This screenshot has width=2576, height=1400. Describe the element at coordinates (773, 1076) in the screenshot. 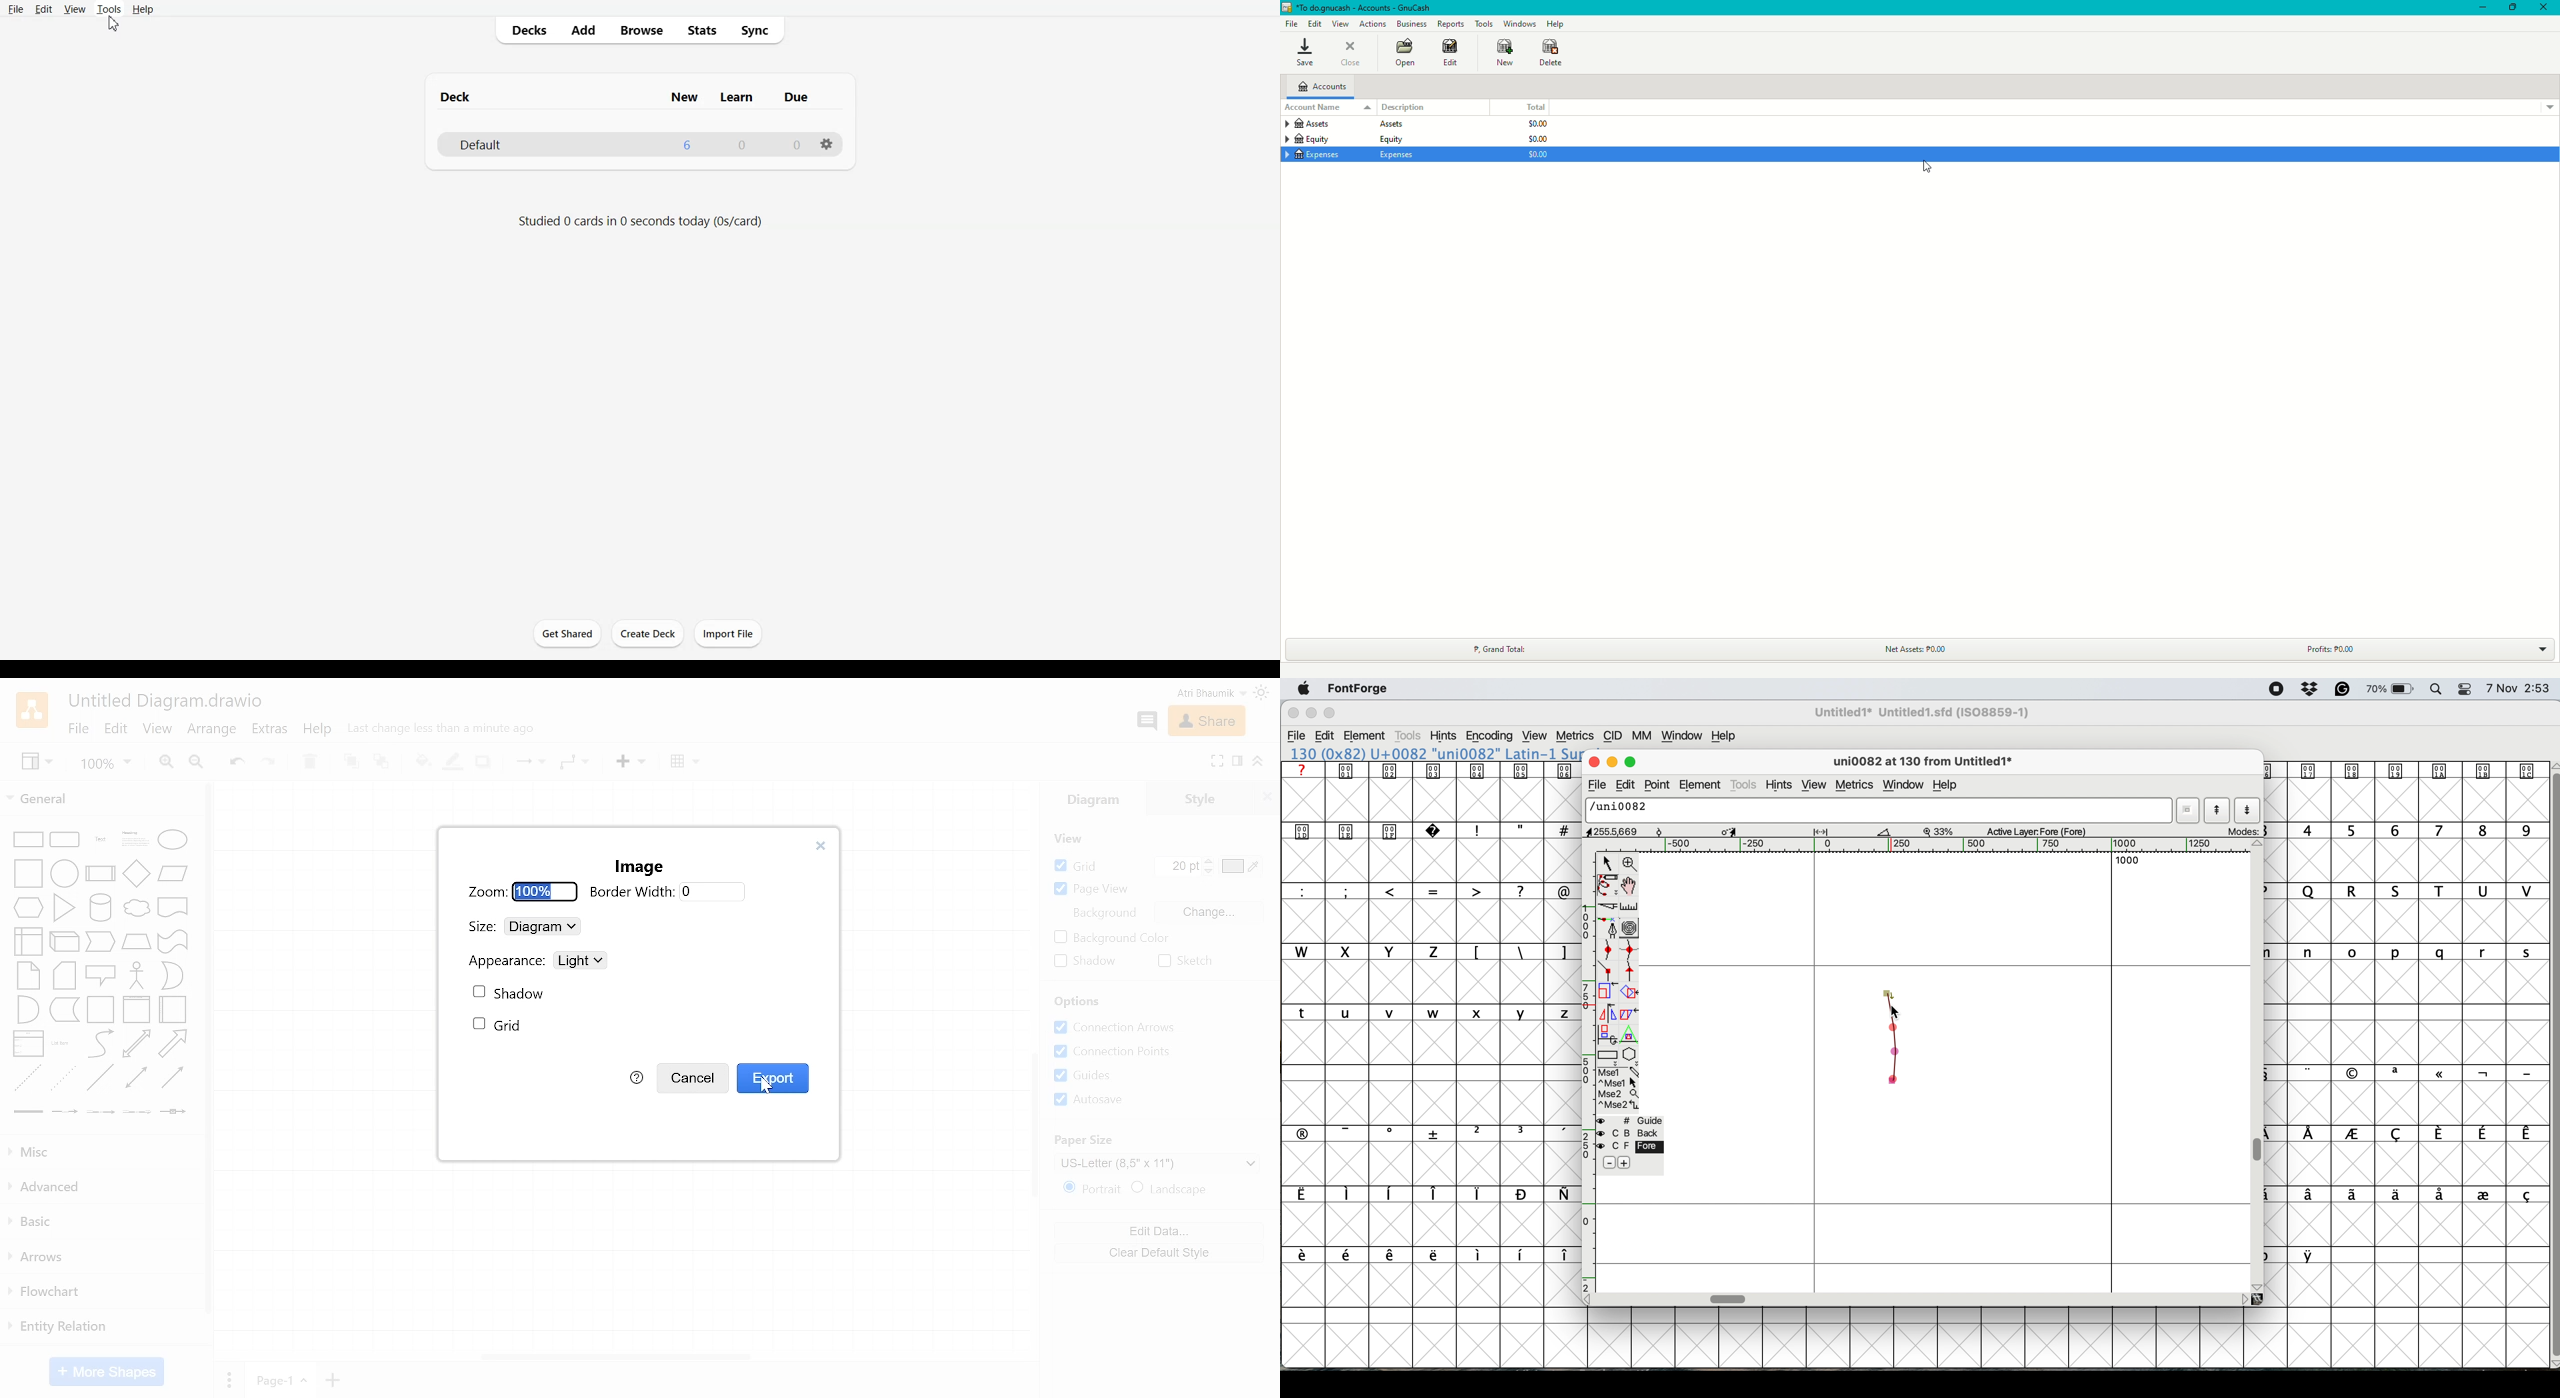

I see `Export` at that location.